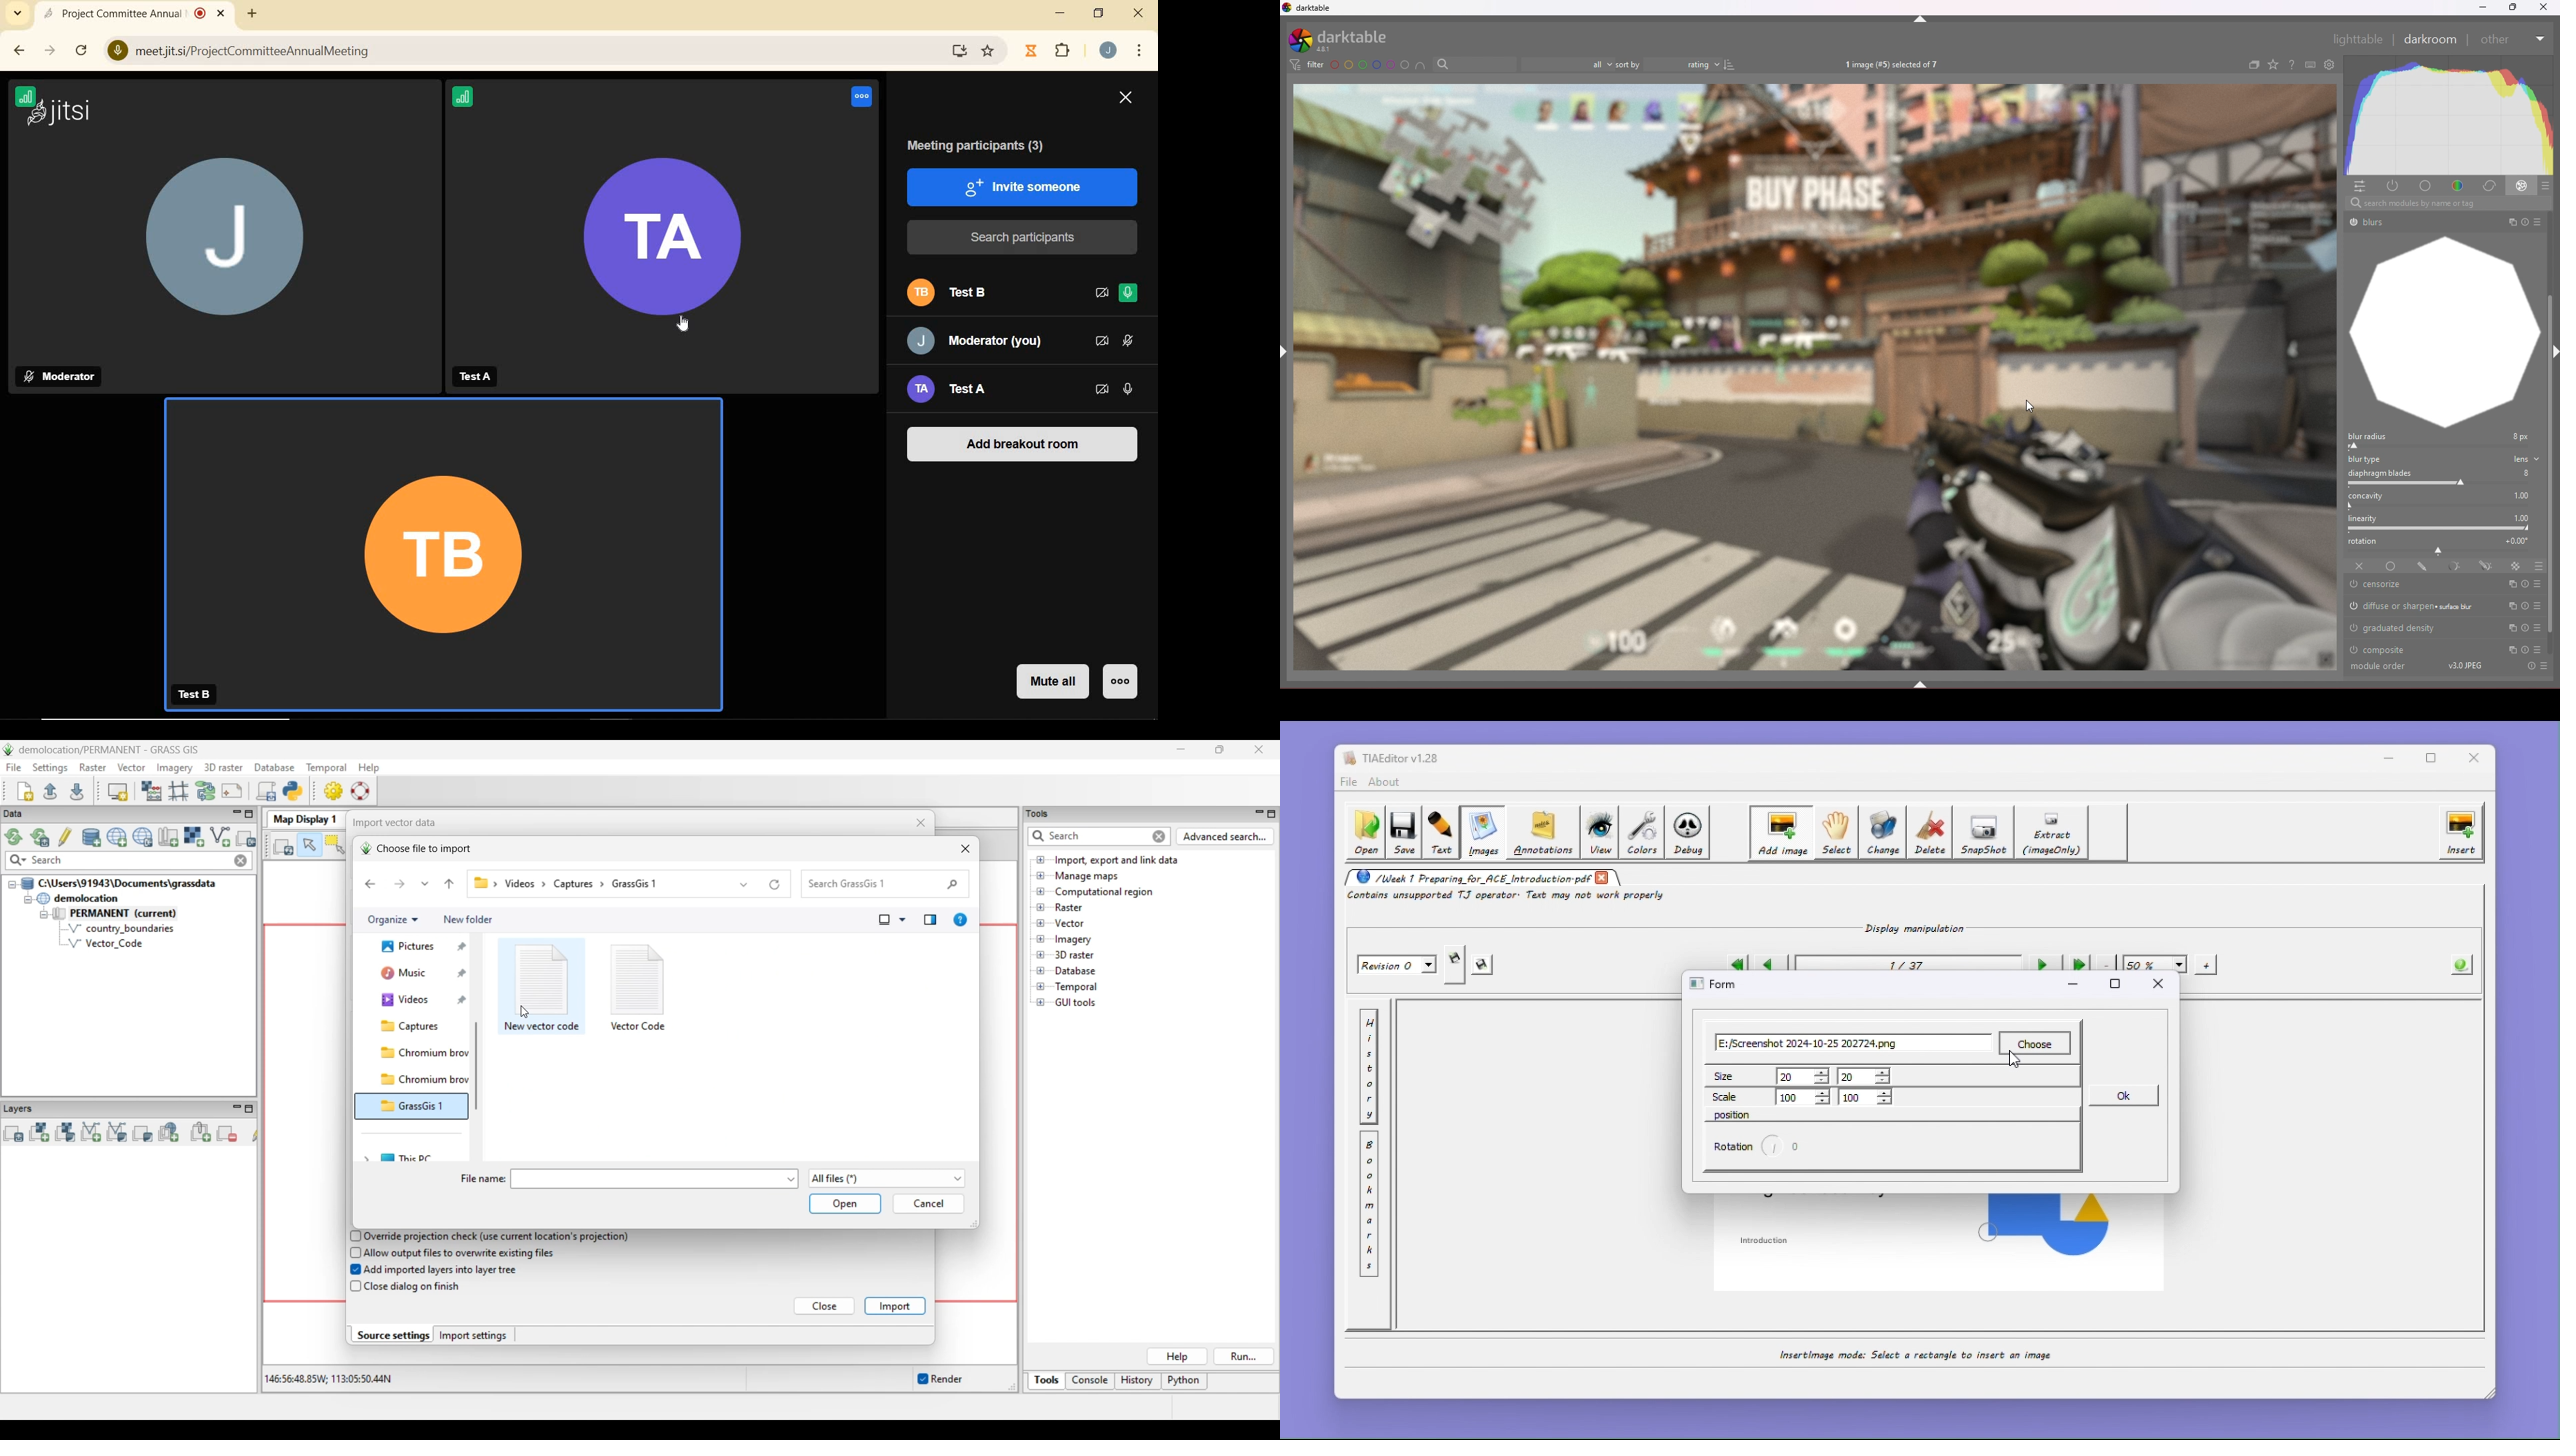 The image size is (2576, 1456). Describe the element at coordinates (2445, 459) in the screenshot. I see `blur type` at that location.